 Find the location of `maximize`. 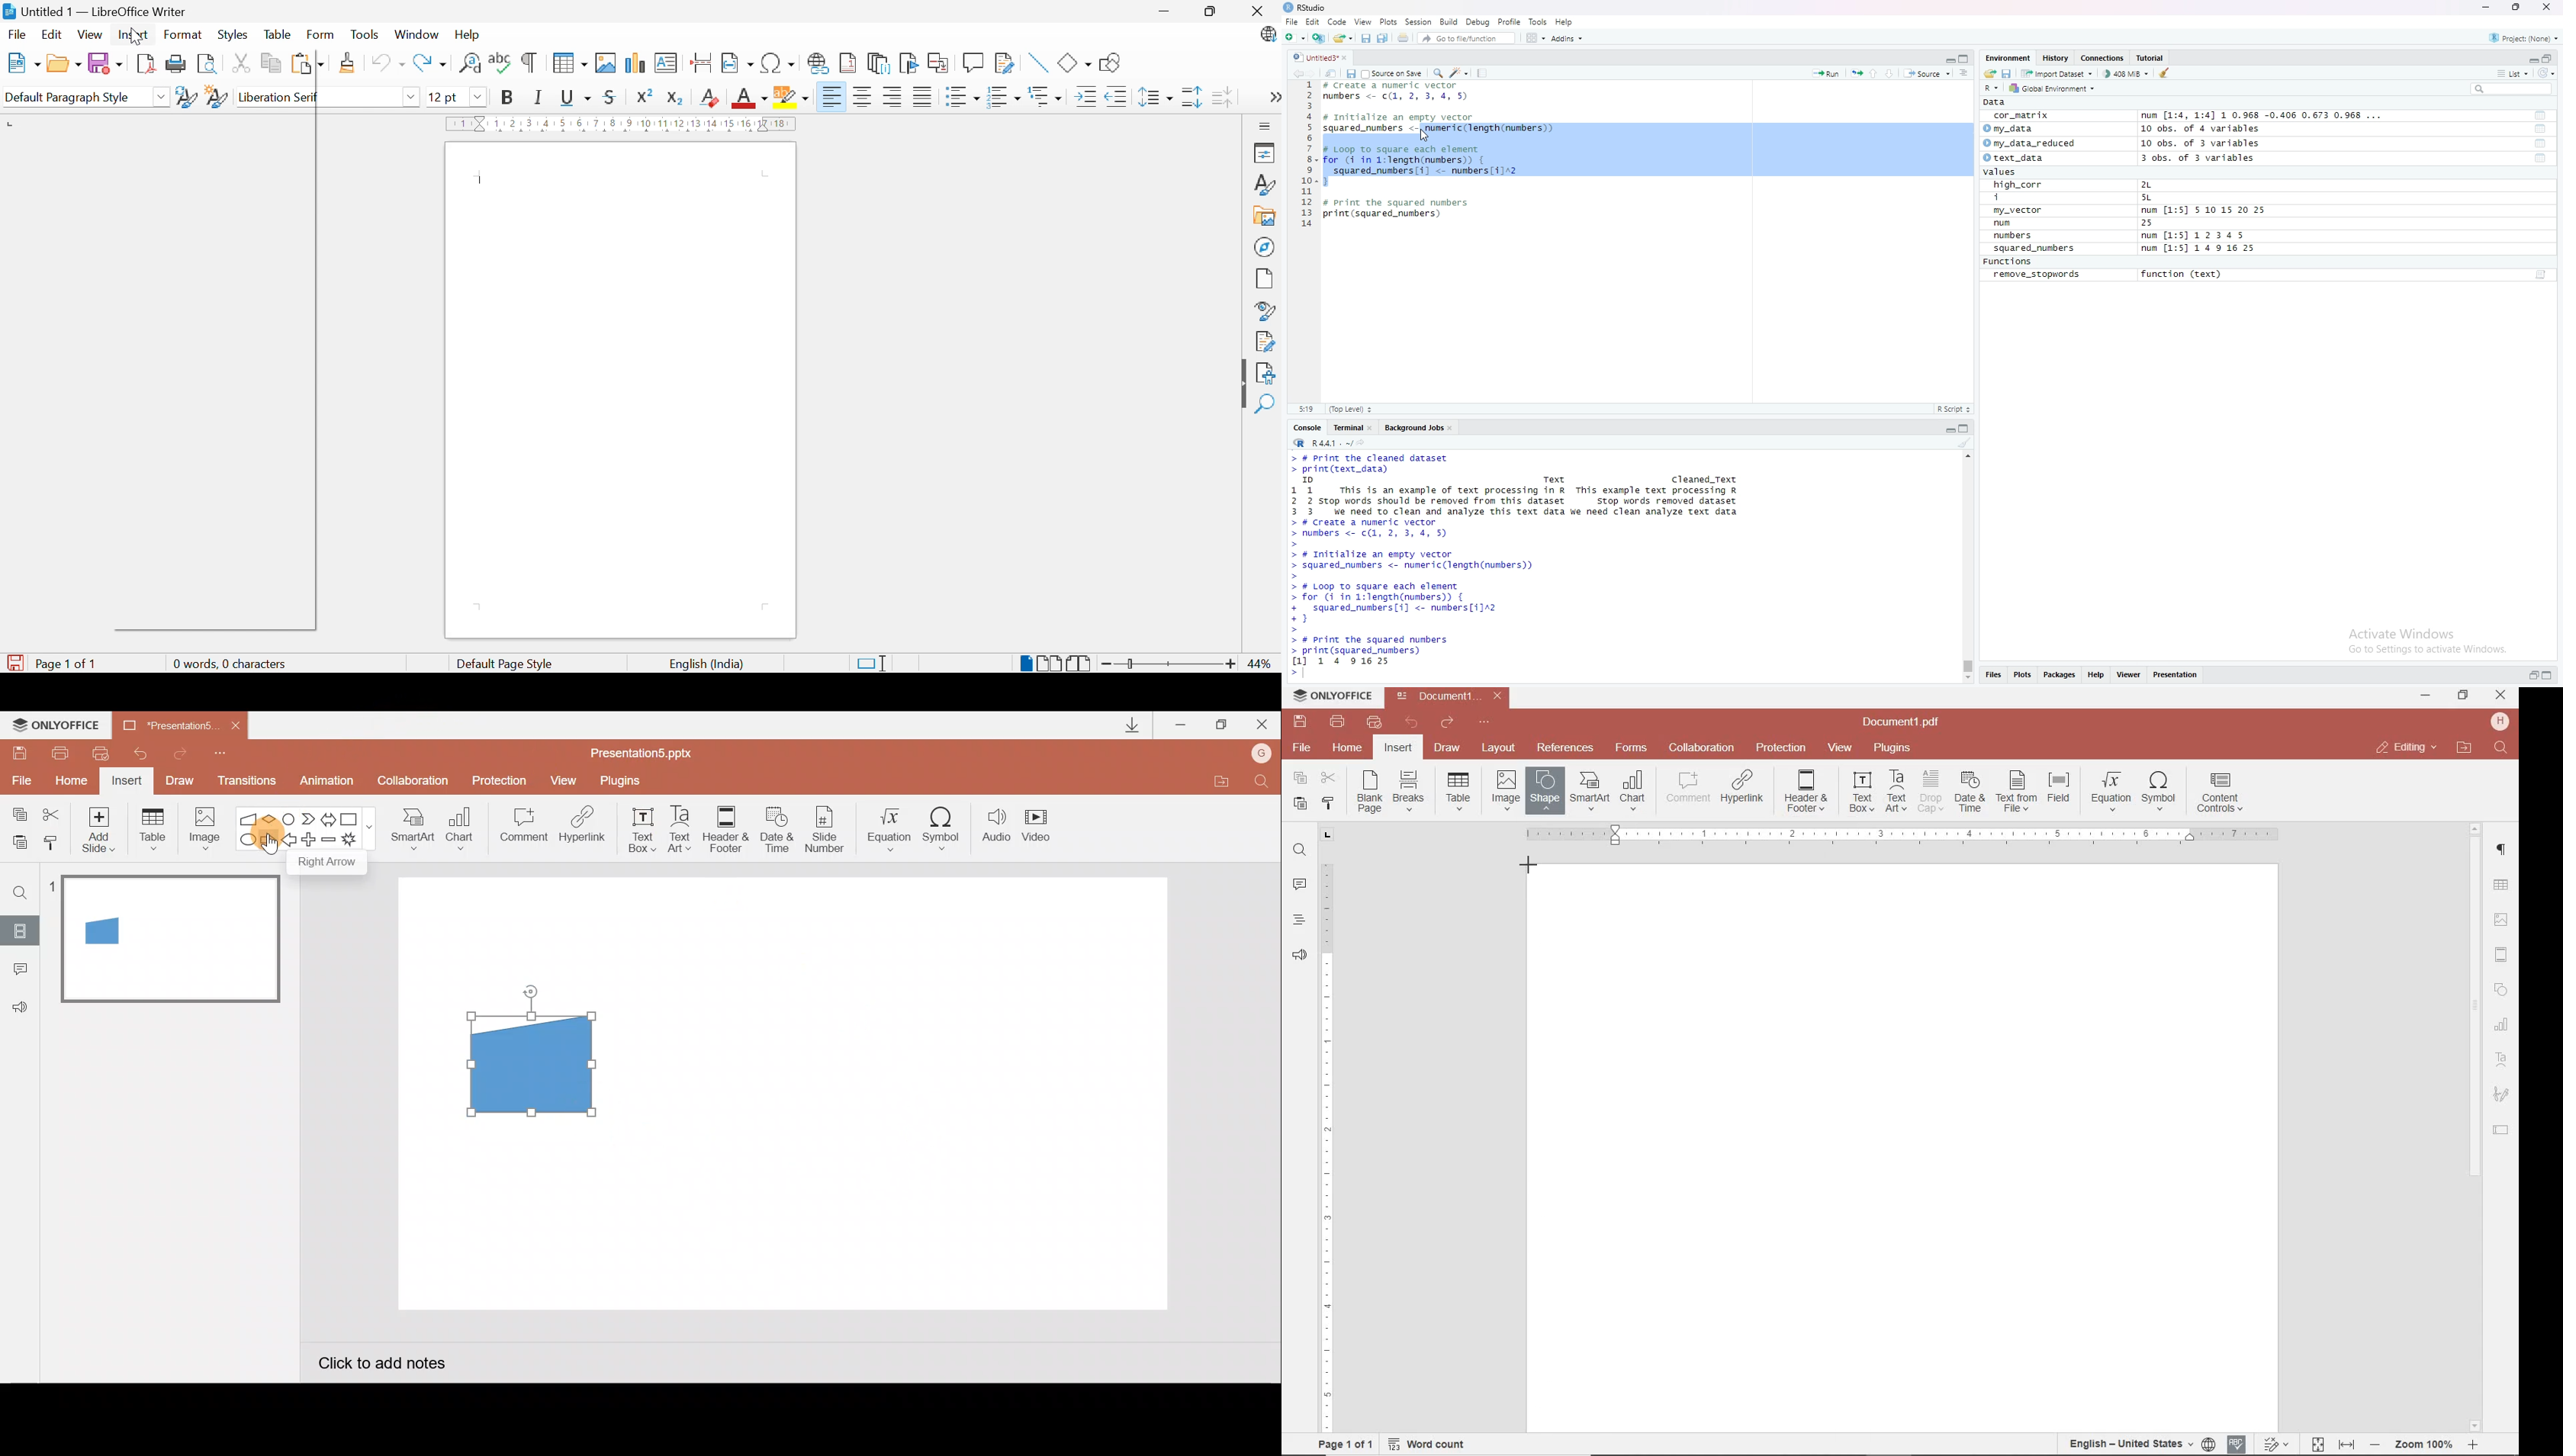

maximize is located at coordinates (2548, 57).